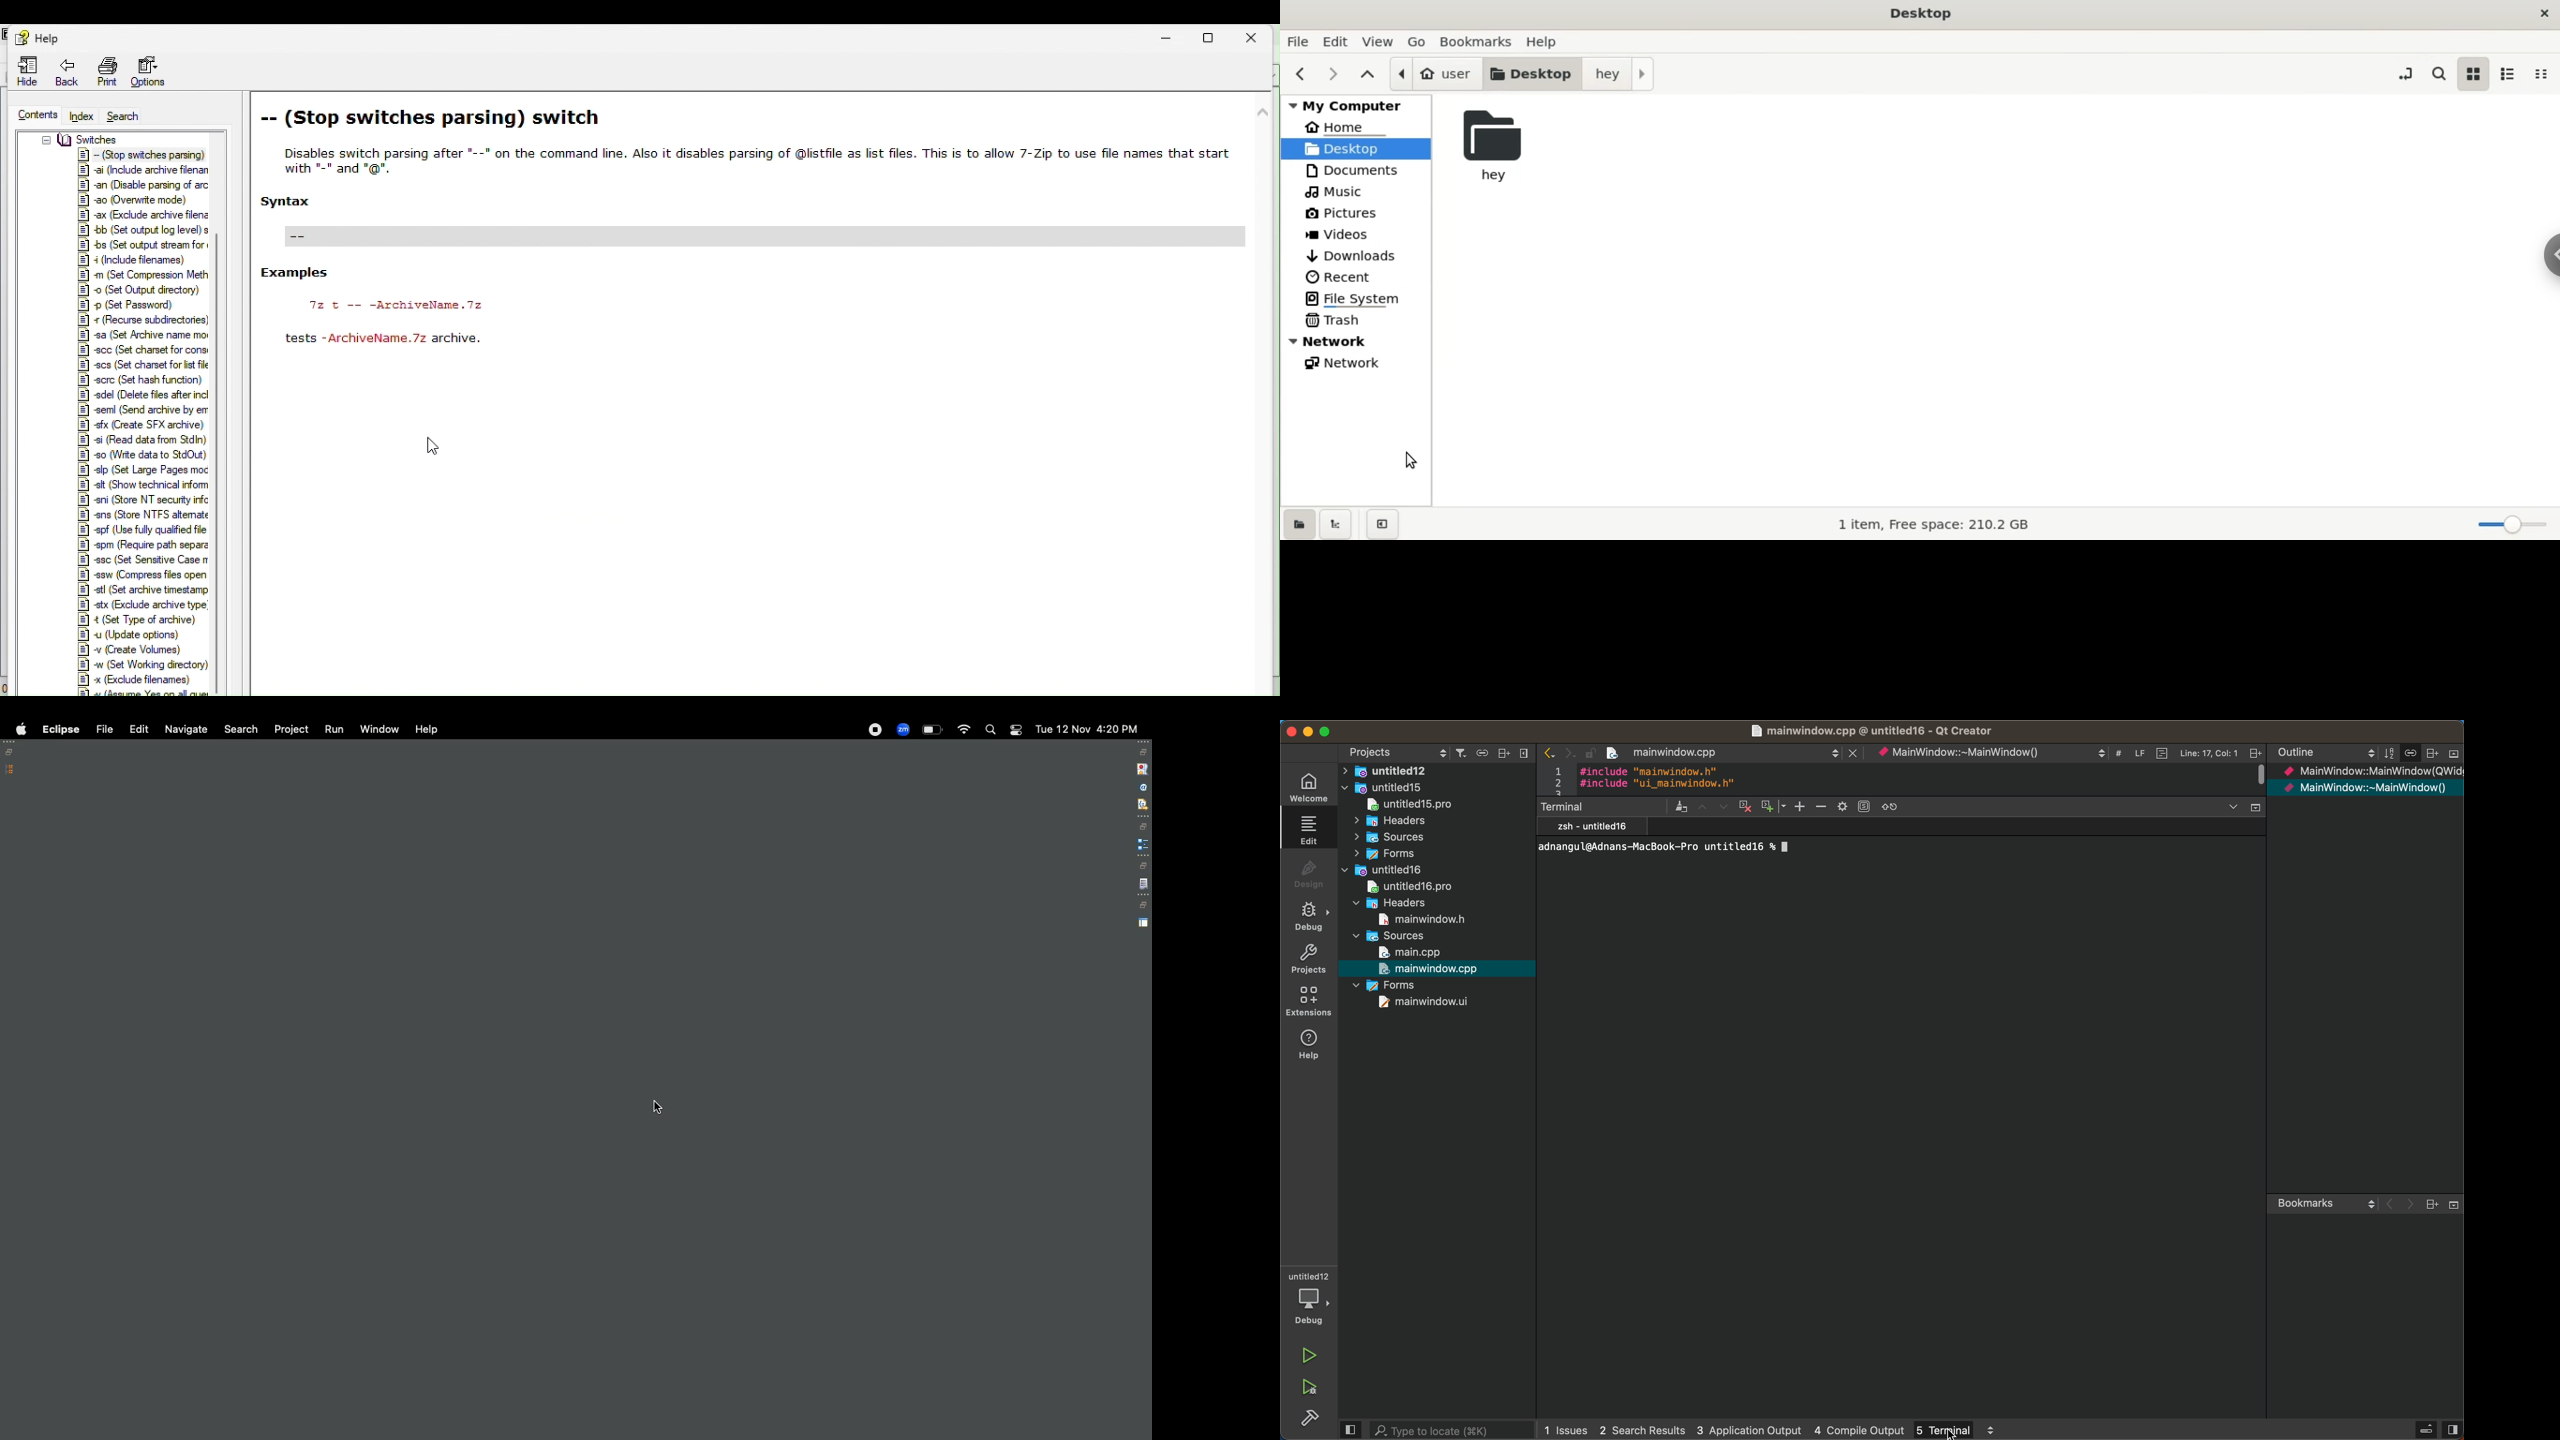 This screenshot has height=1456, width=2576. Describe the element at coordinates (1954, 1433) in the screenshot. I see `cursor` at that location.